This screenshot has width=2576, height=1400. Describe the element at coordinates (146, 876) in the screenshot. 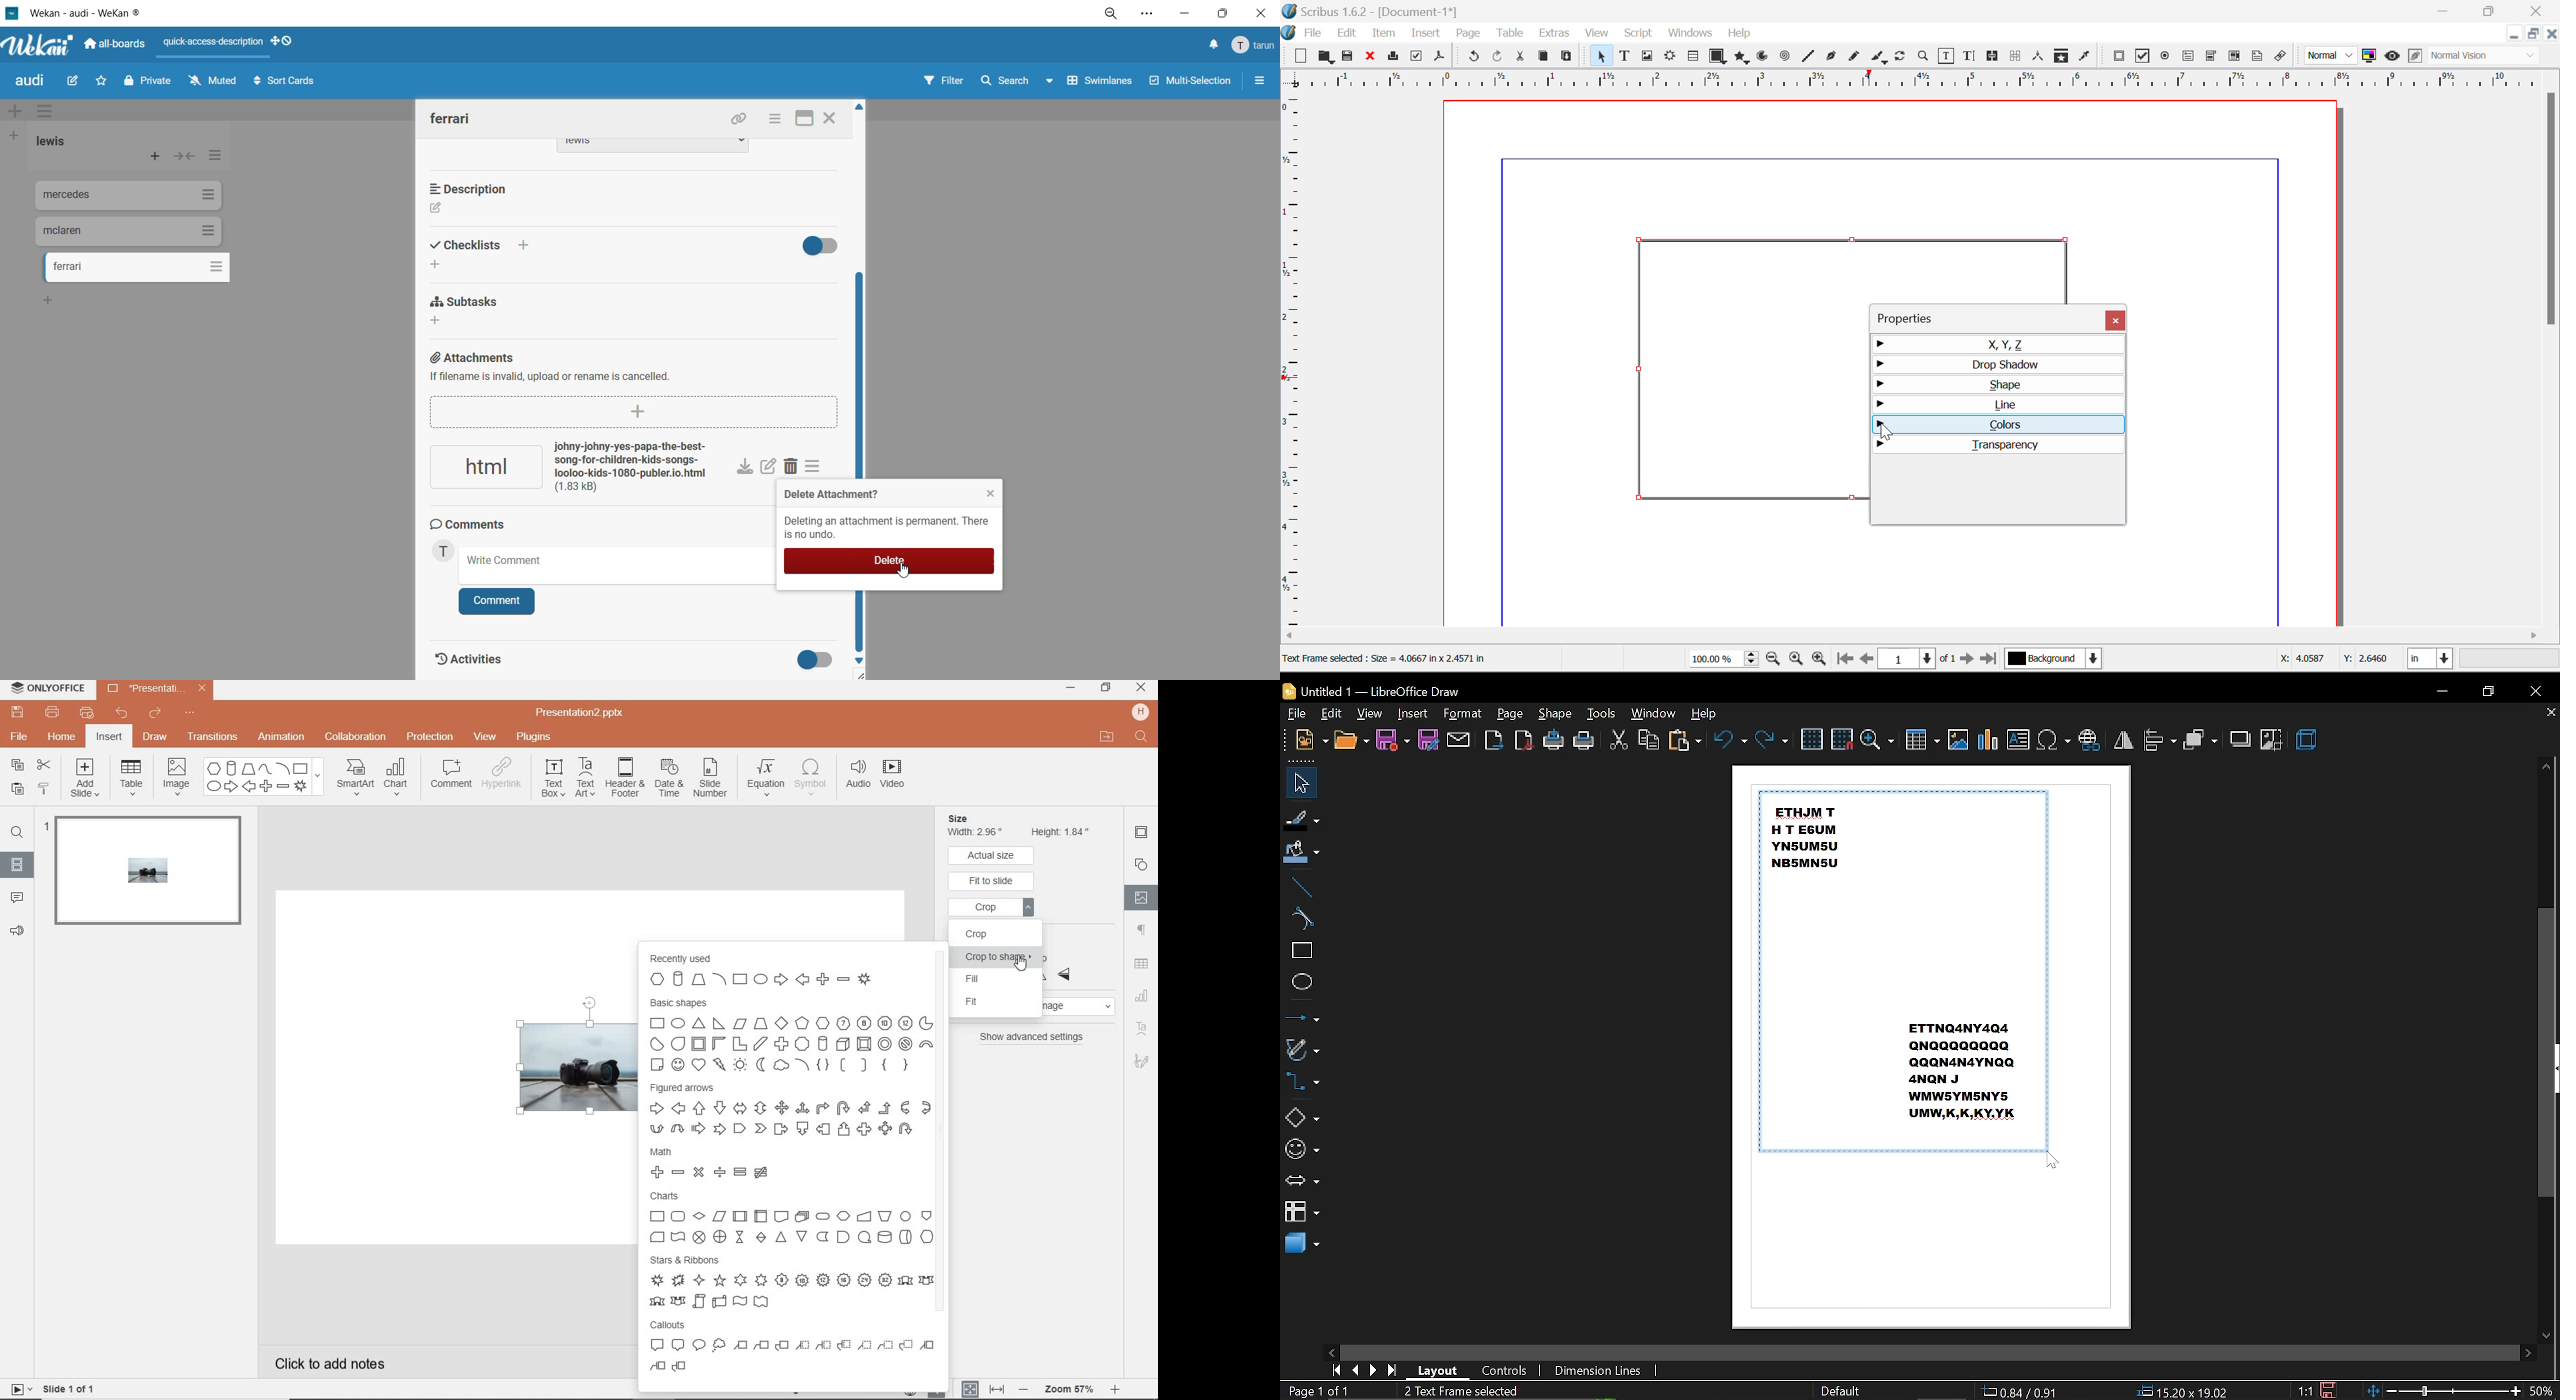

I see `slide` at that location.